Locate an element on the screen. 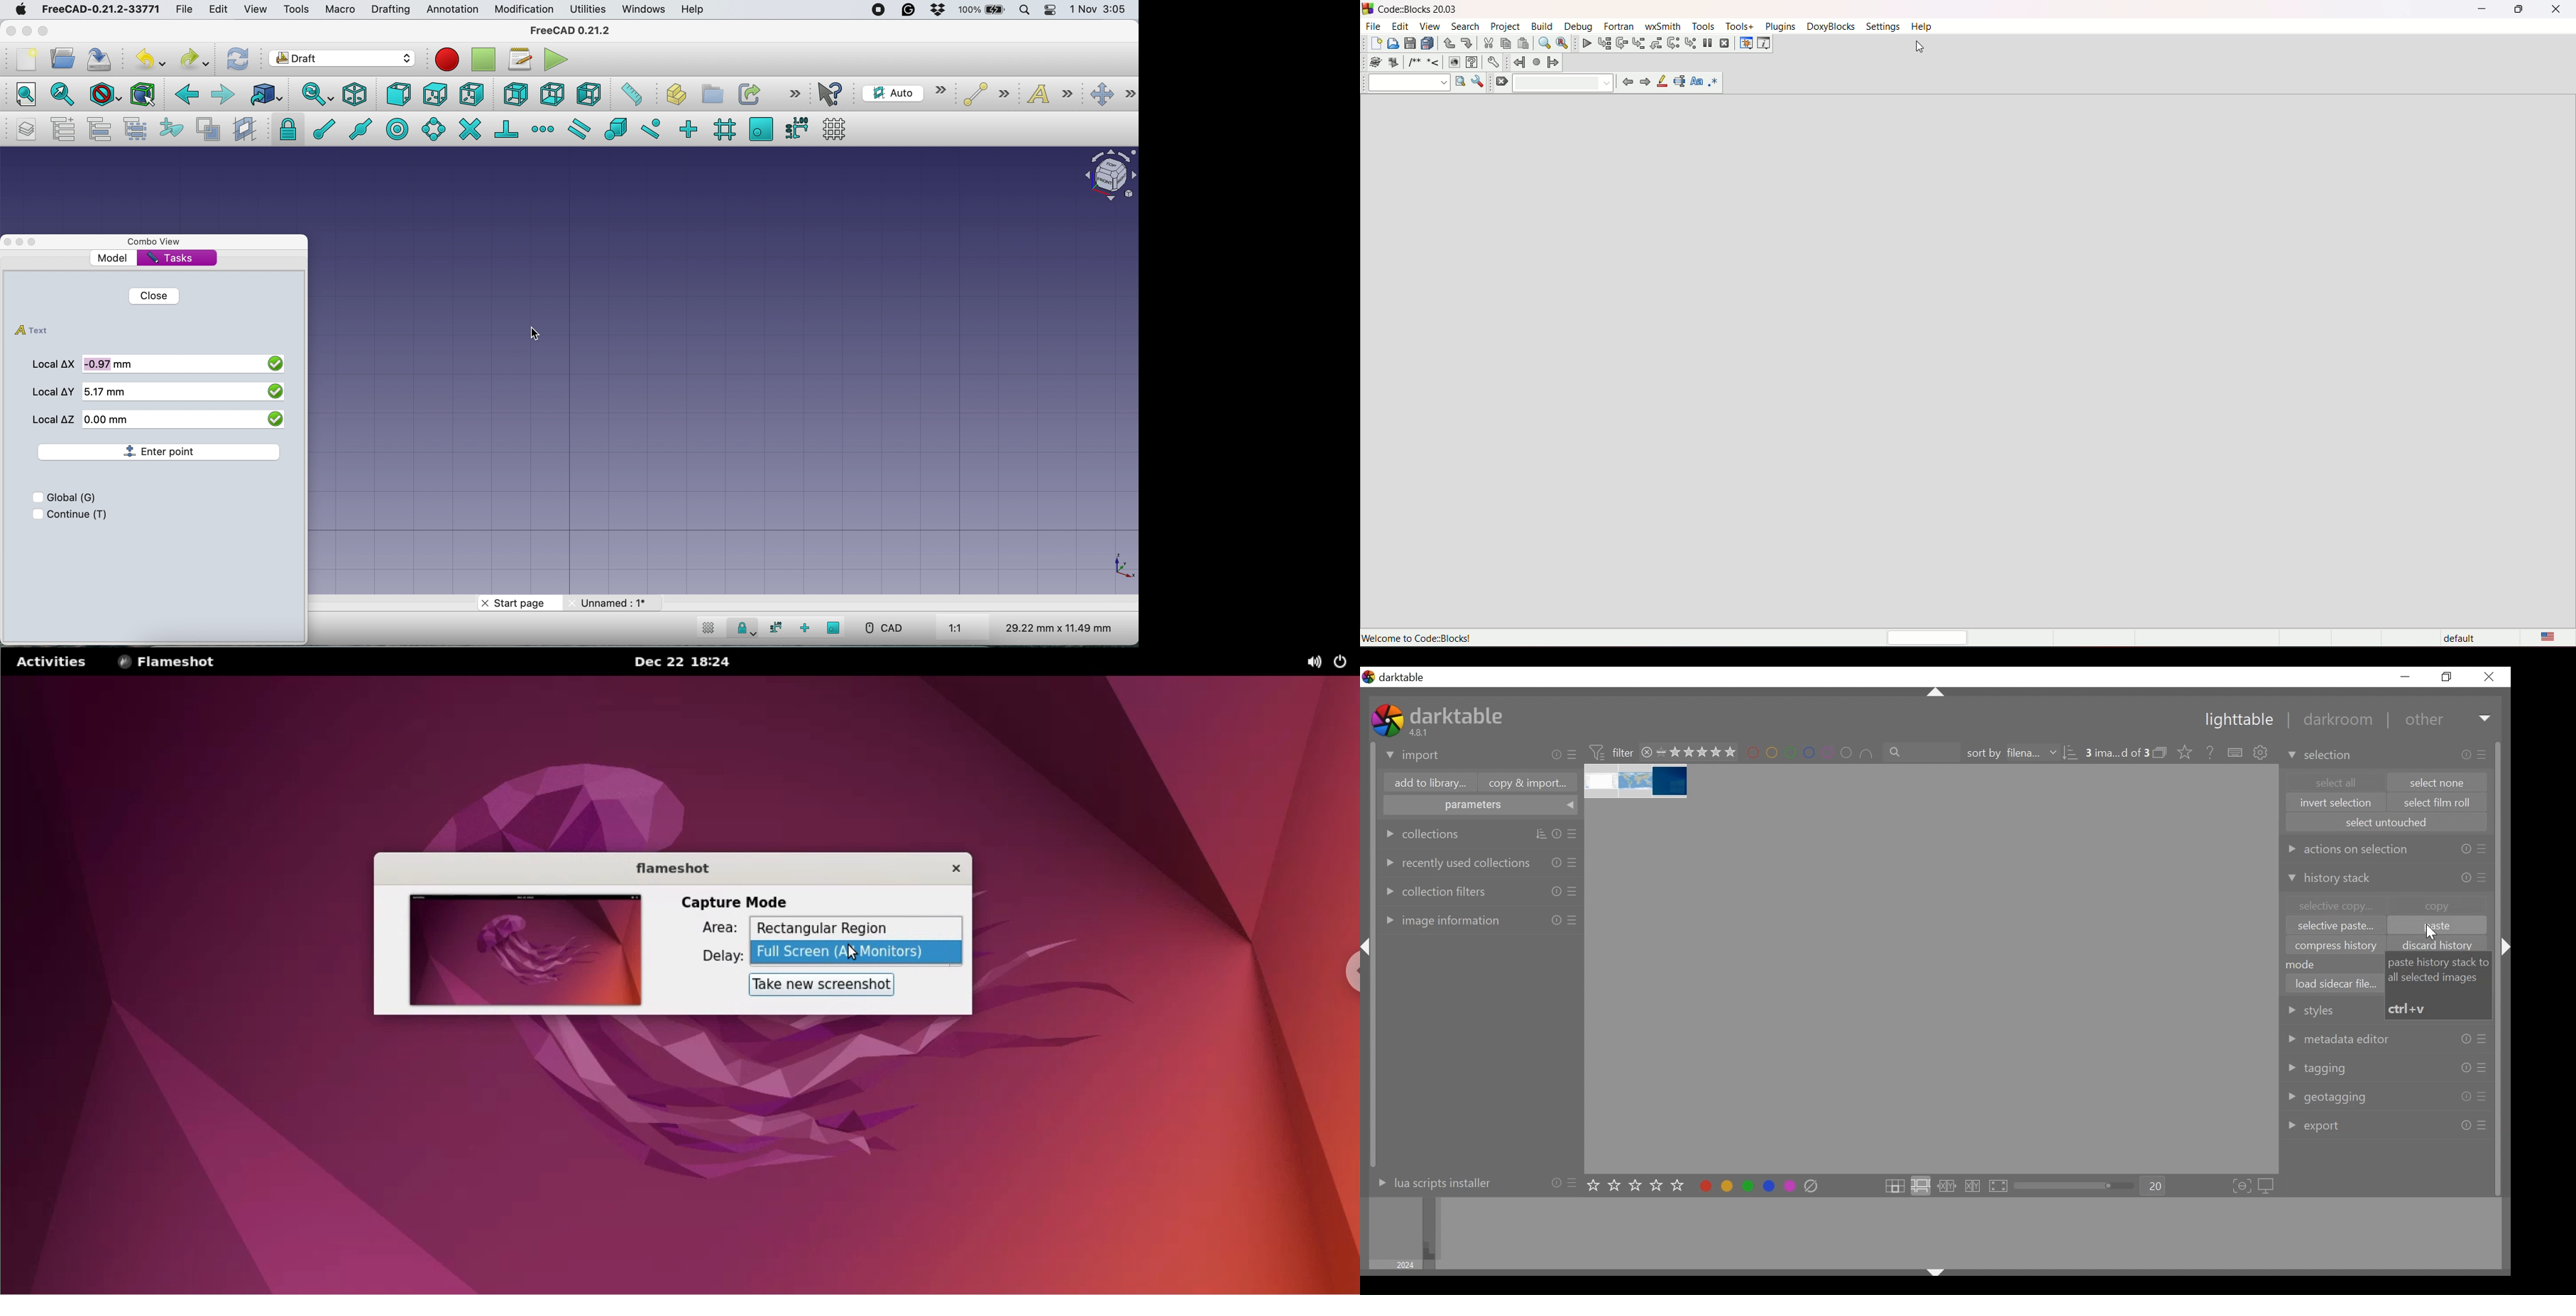 This screenshot has height=1316, width=2576. snap at end is located at coordinates (321, 130).